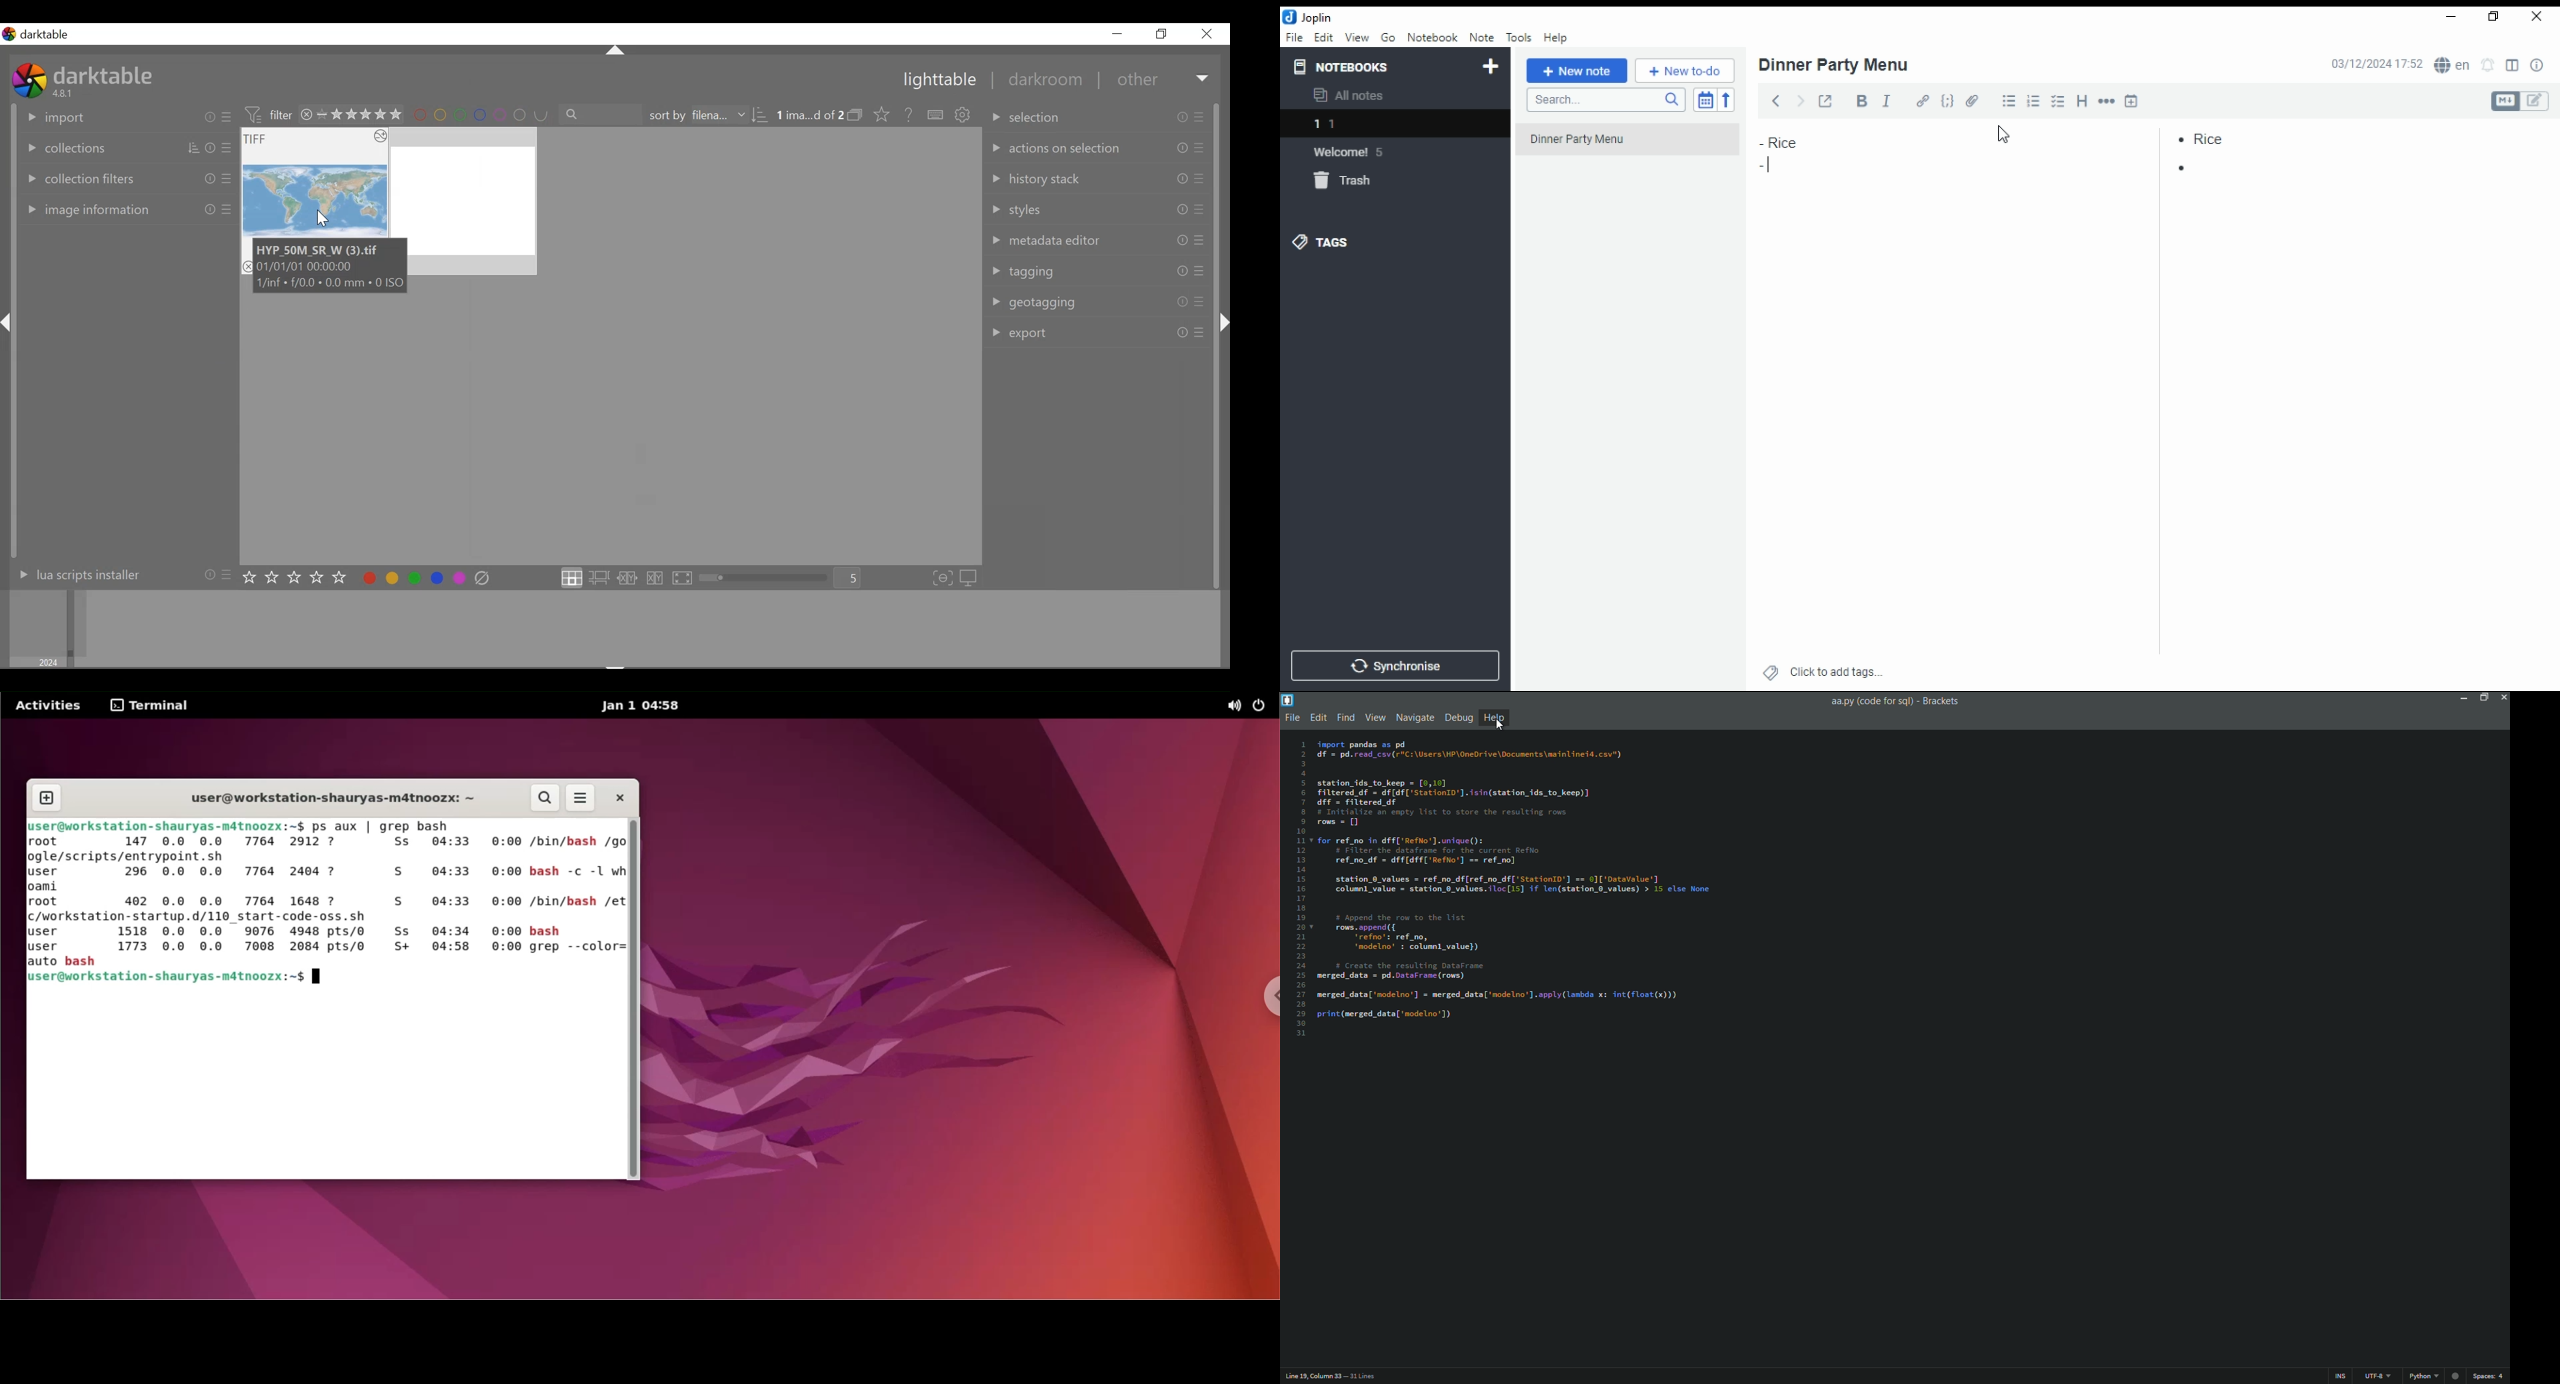  I want to click on Collection, so click(124, 146).